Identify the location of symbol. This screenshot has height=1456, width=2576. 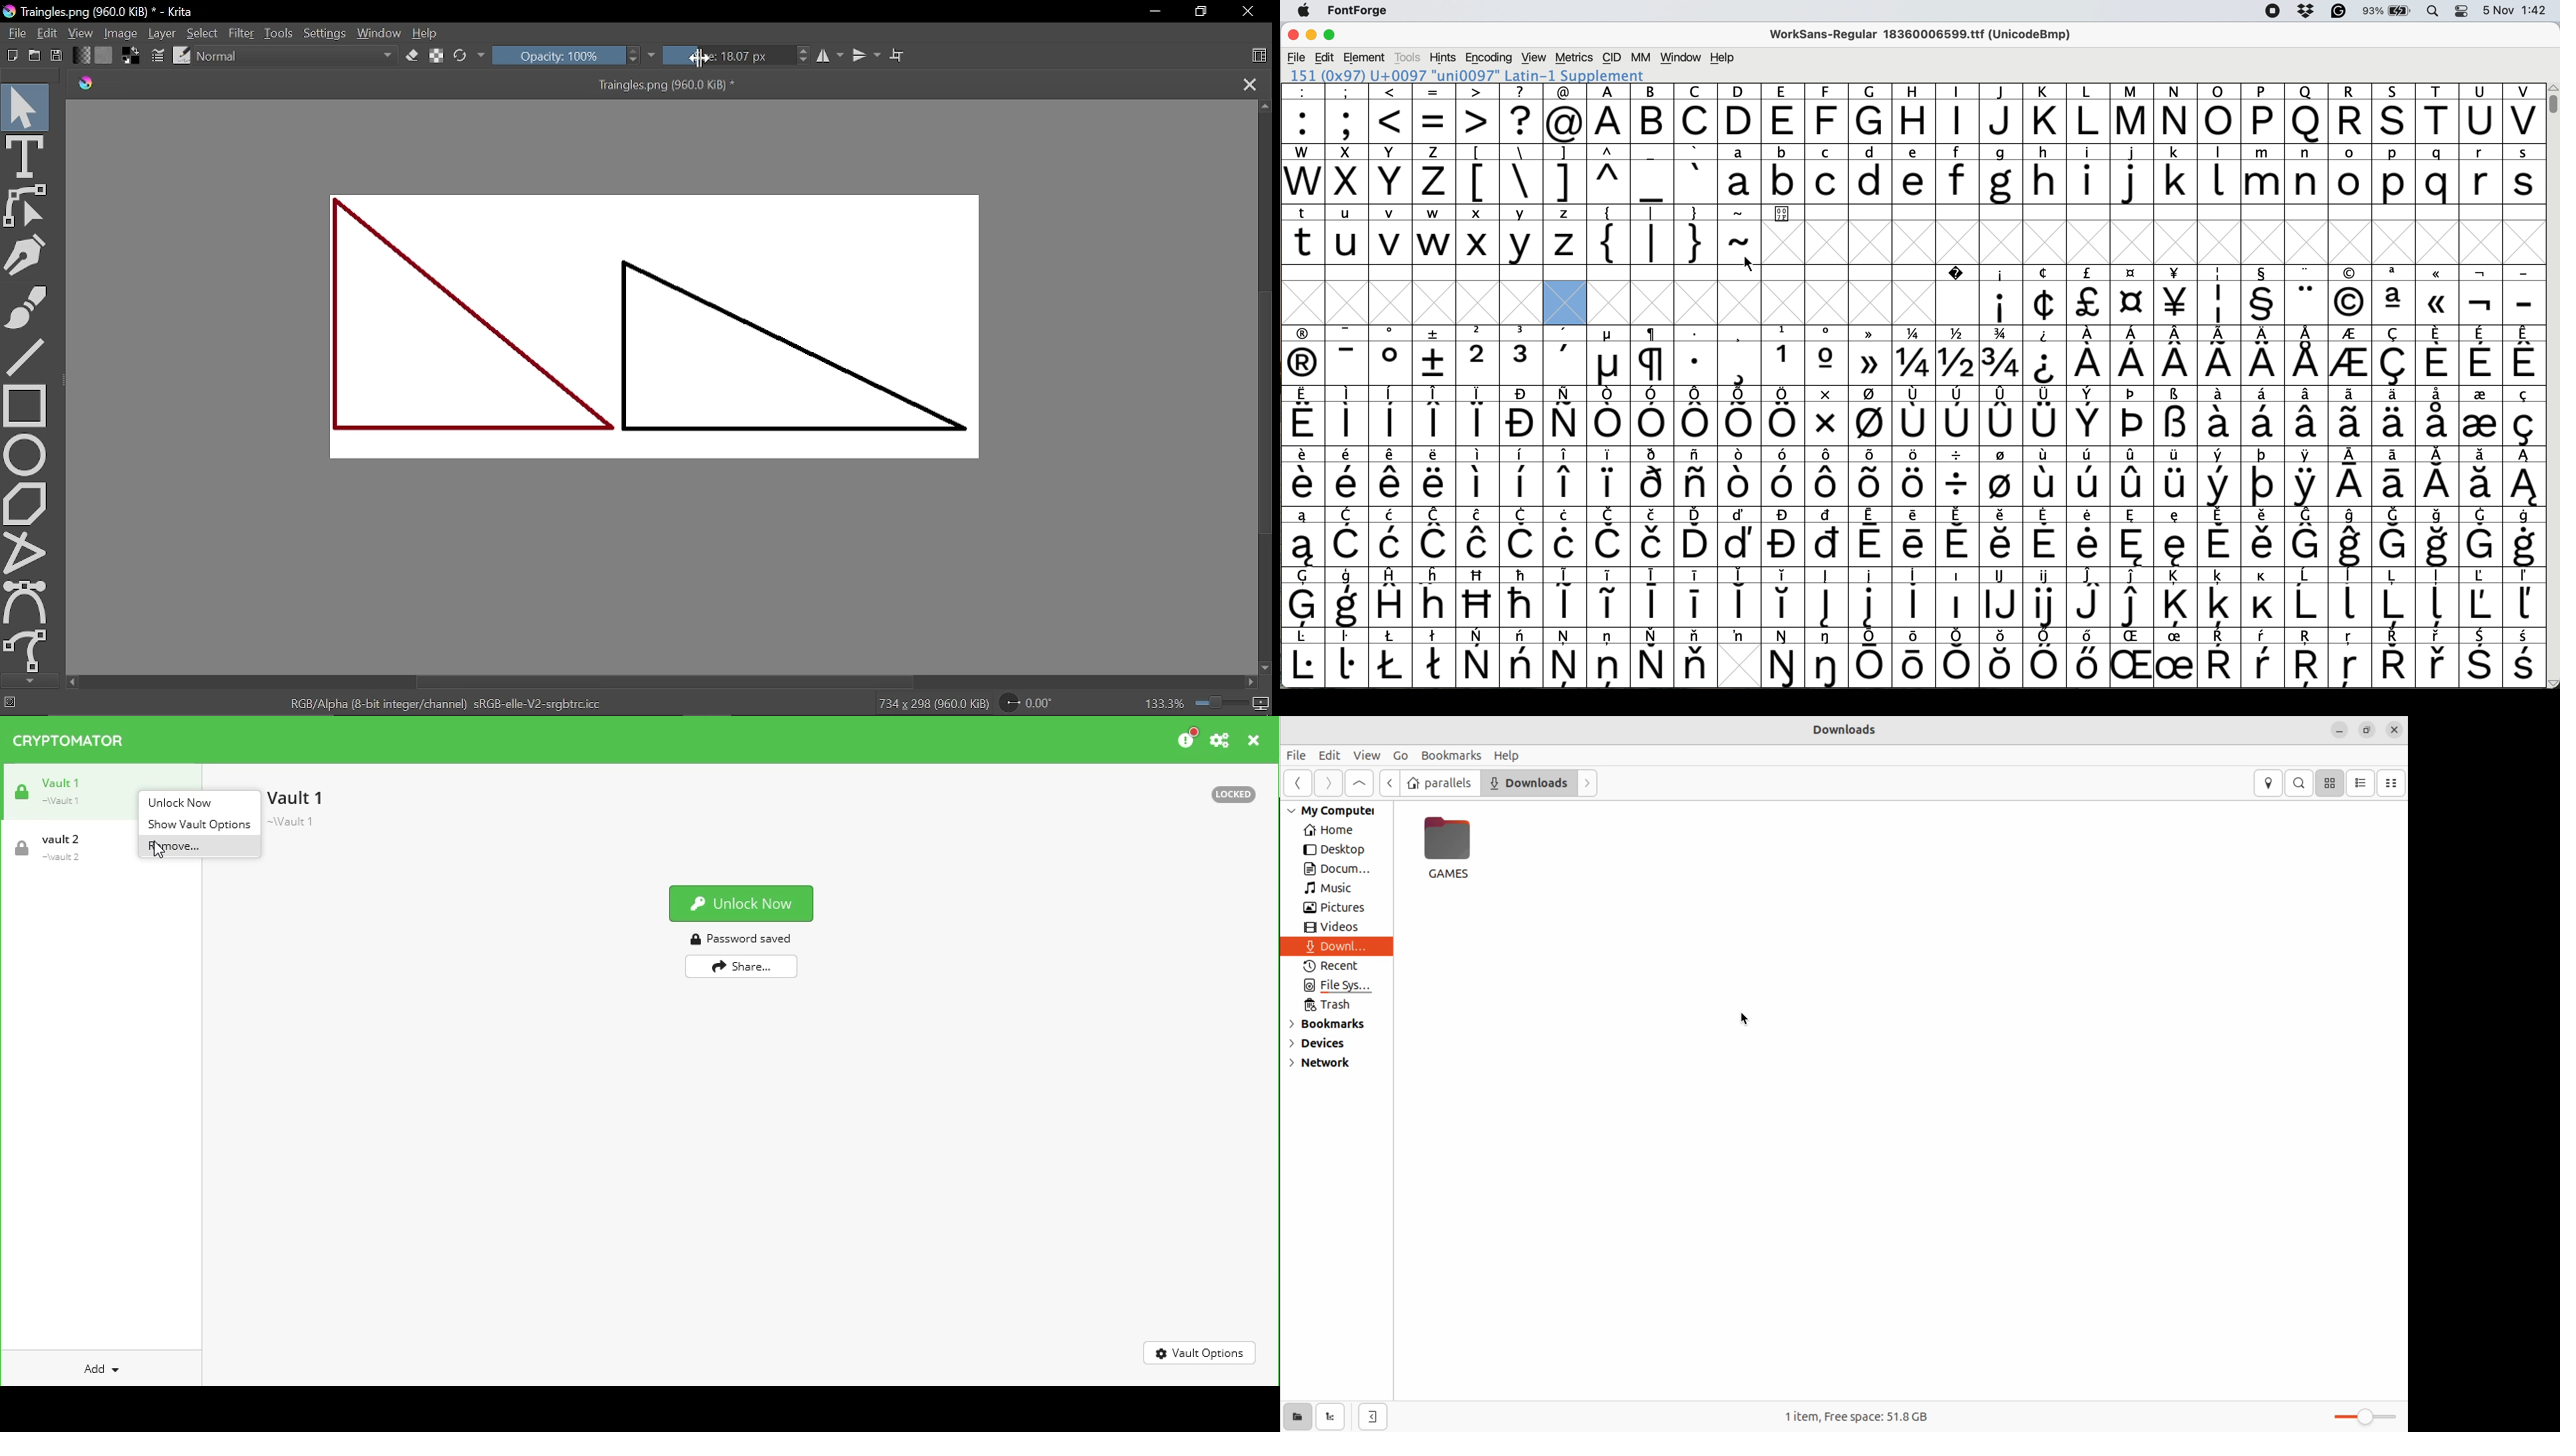
(2264, 416).